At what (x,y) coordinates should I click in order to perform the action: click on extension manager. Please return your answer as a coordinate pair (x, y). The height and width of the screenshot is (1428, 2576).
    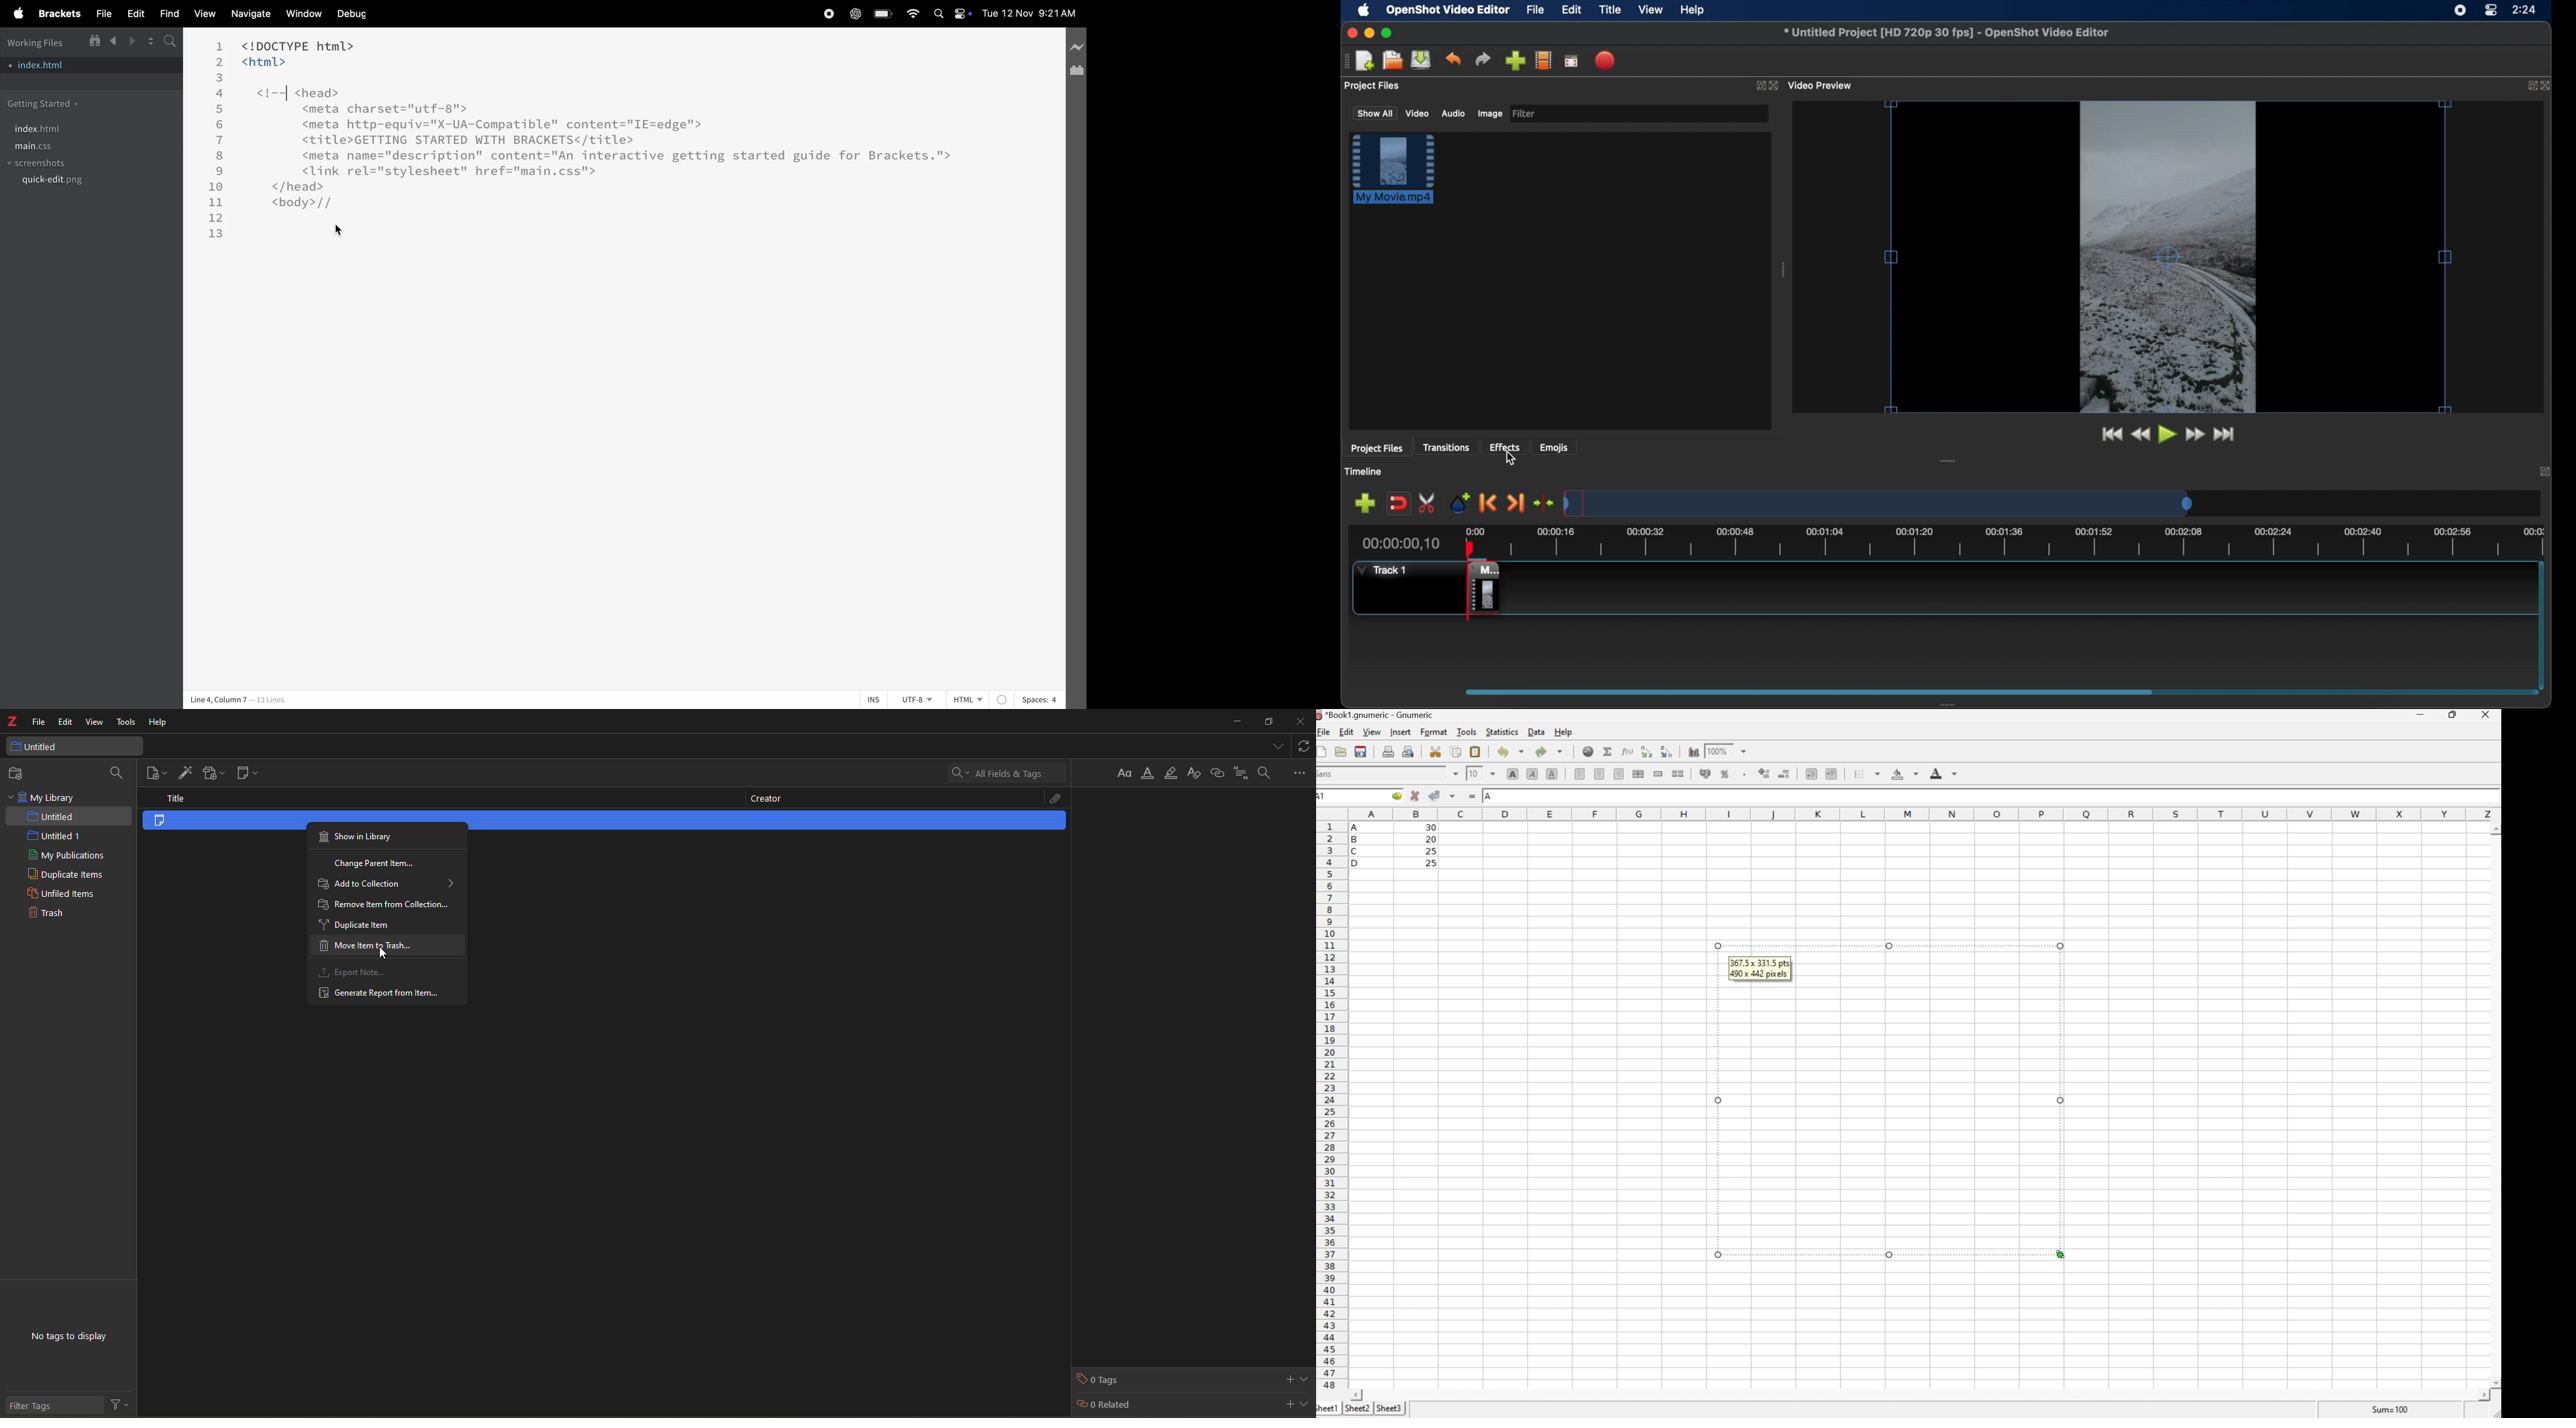
    Looking at the image, I should click on (1077, 72).